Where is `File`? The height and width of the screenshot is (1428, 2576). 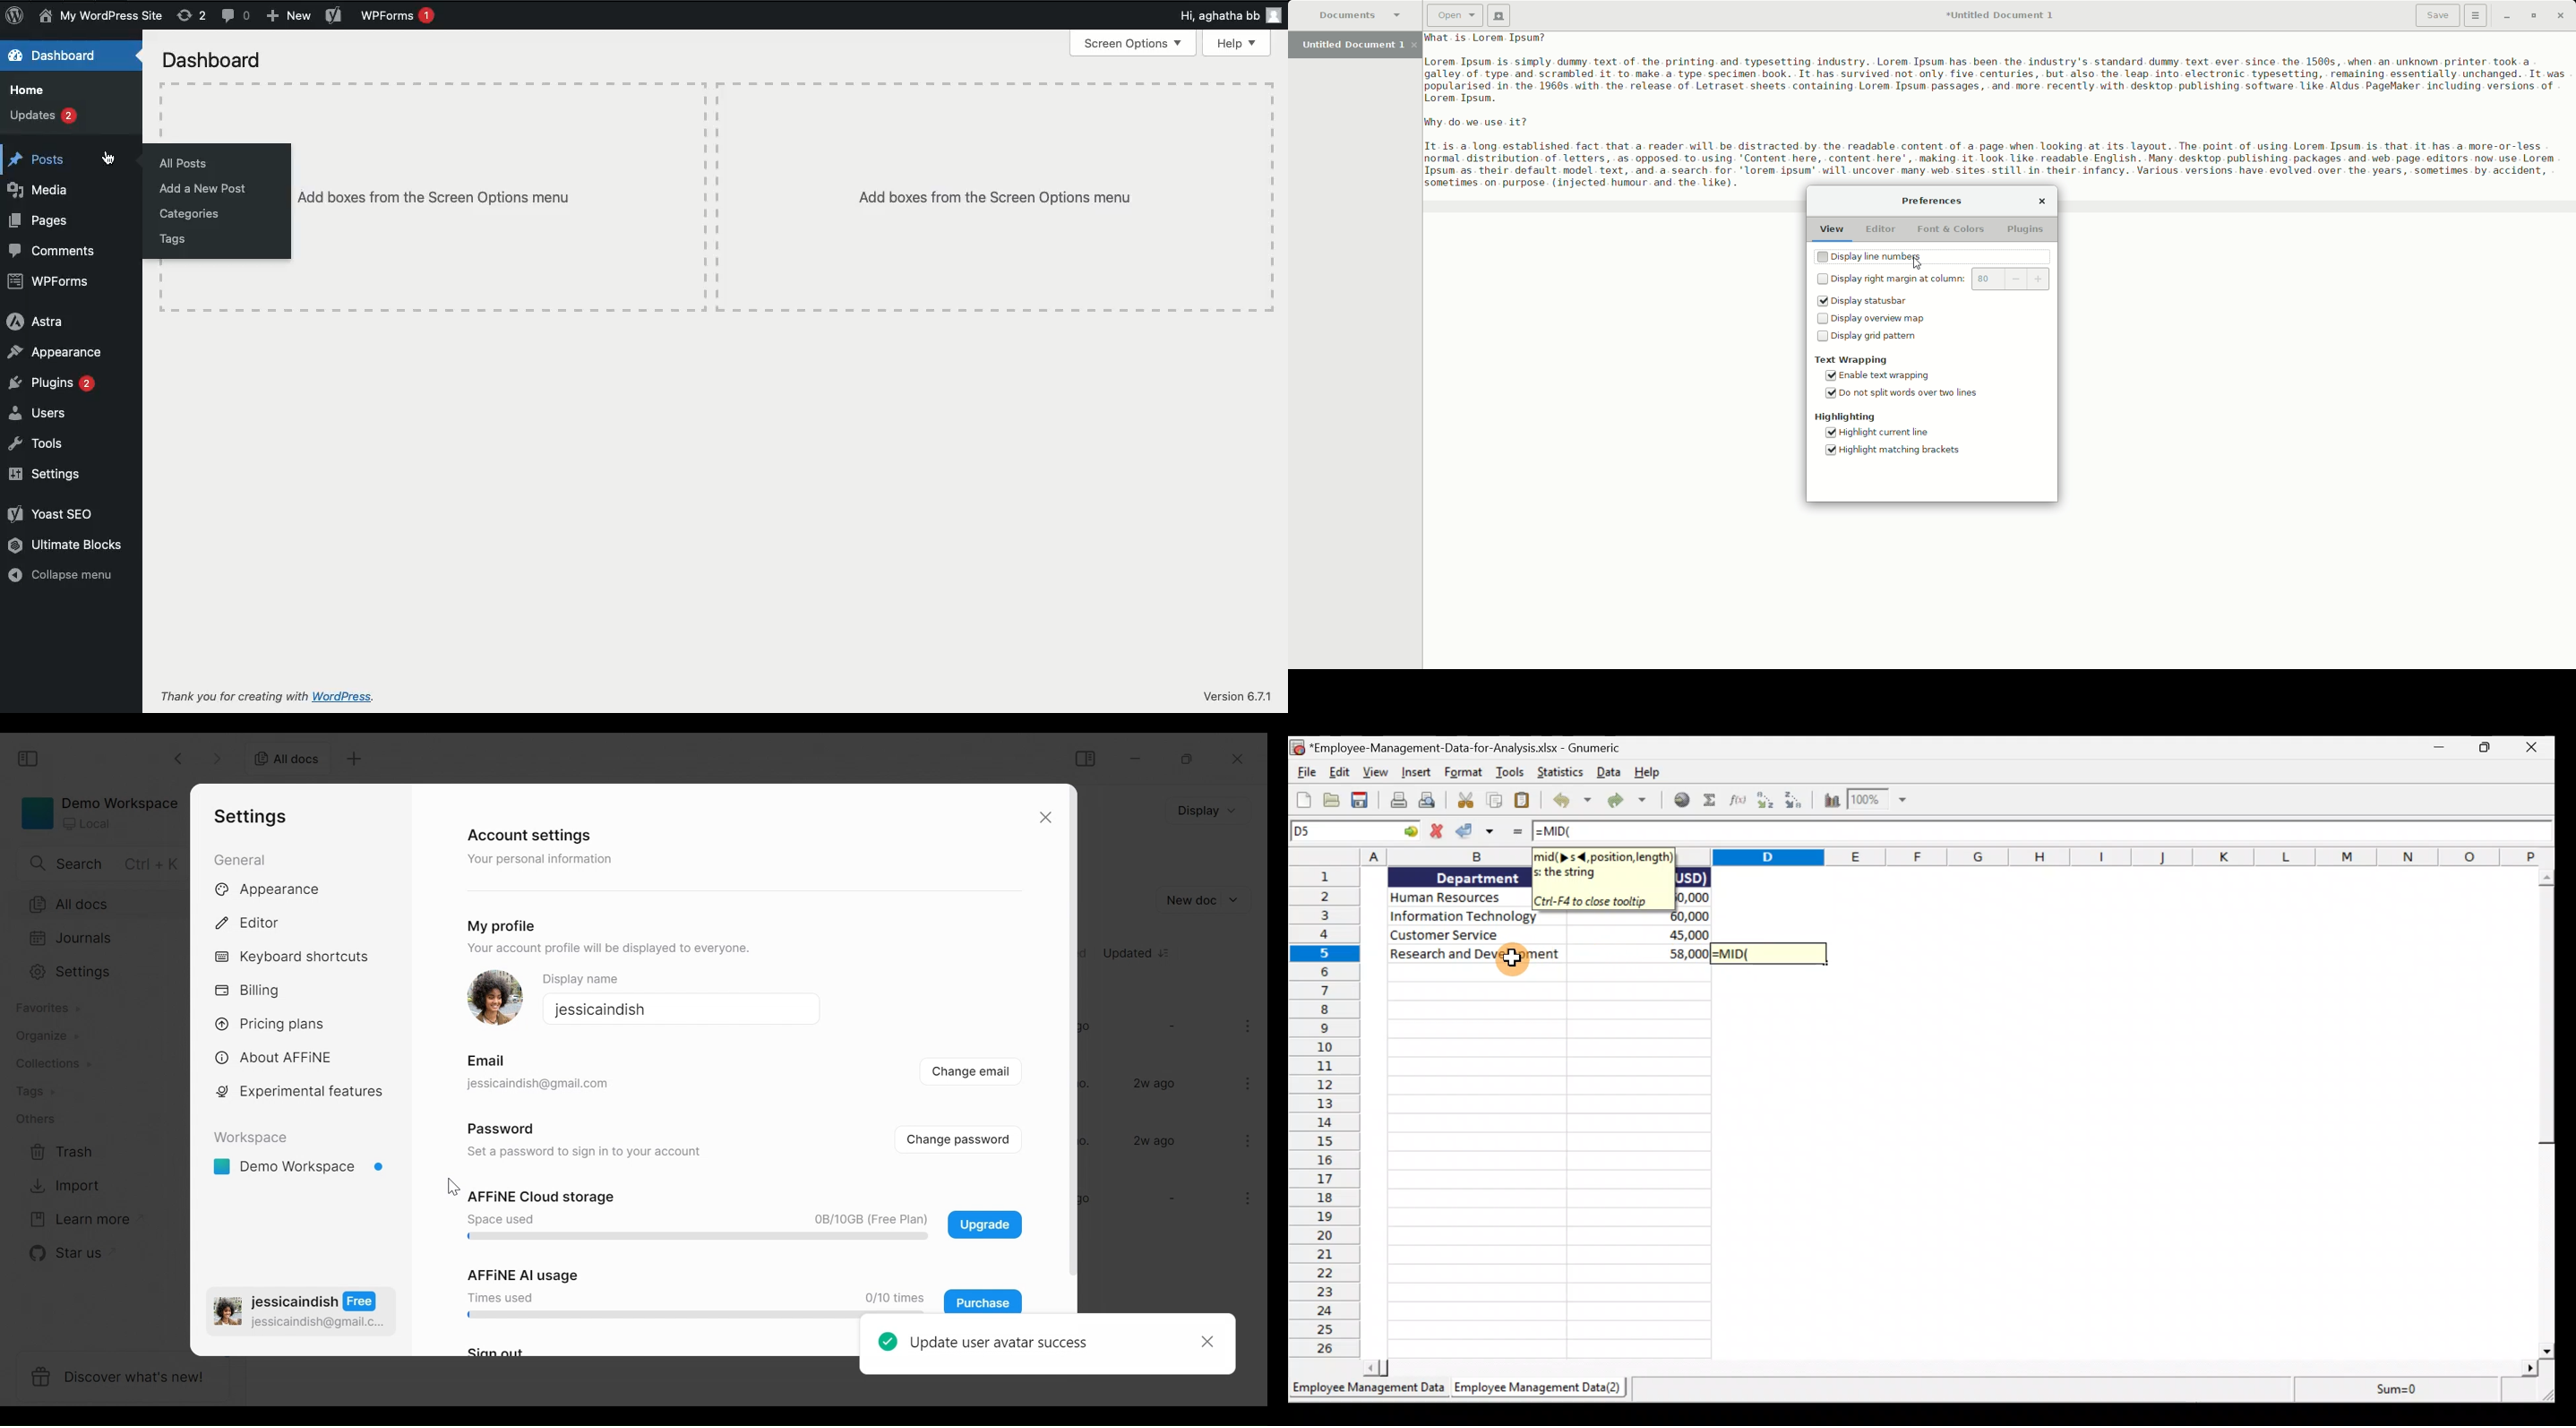
File is located at coordinates (1305, 771).